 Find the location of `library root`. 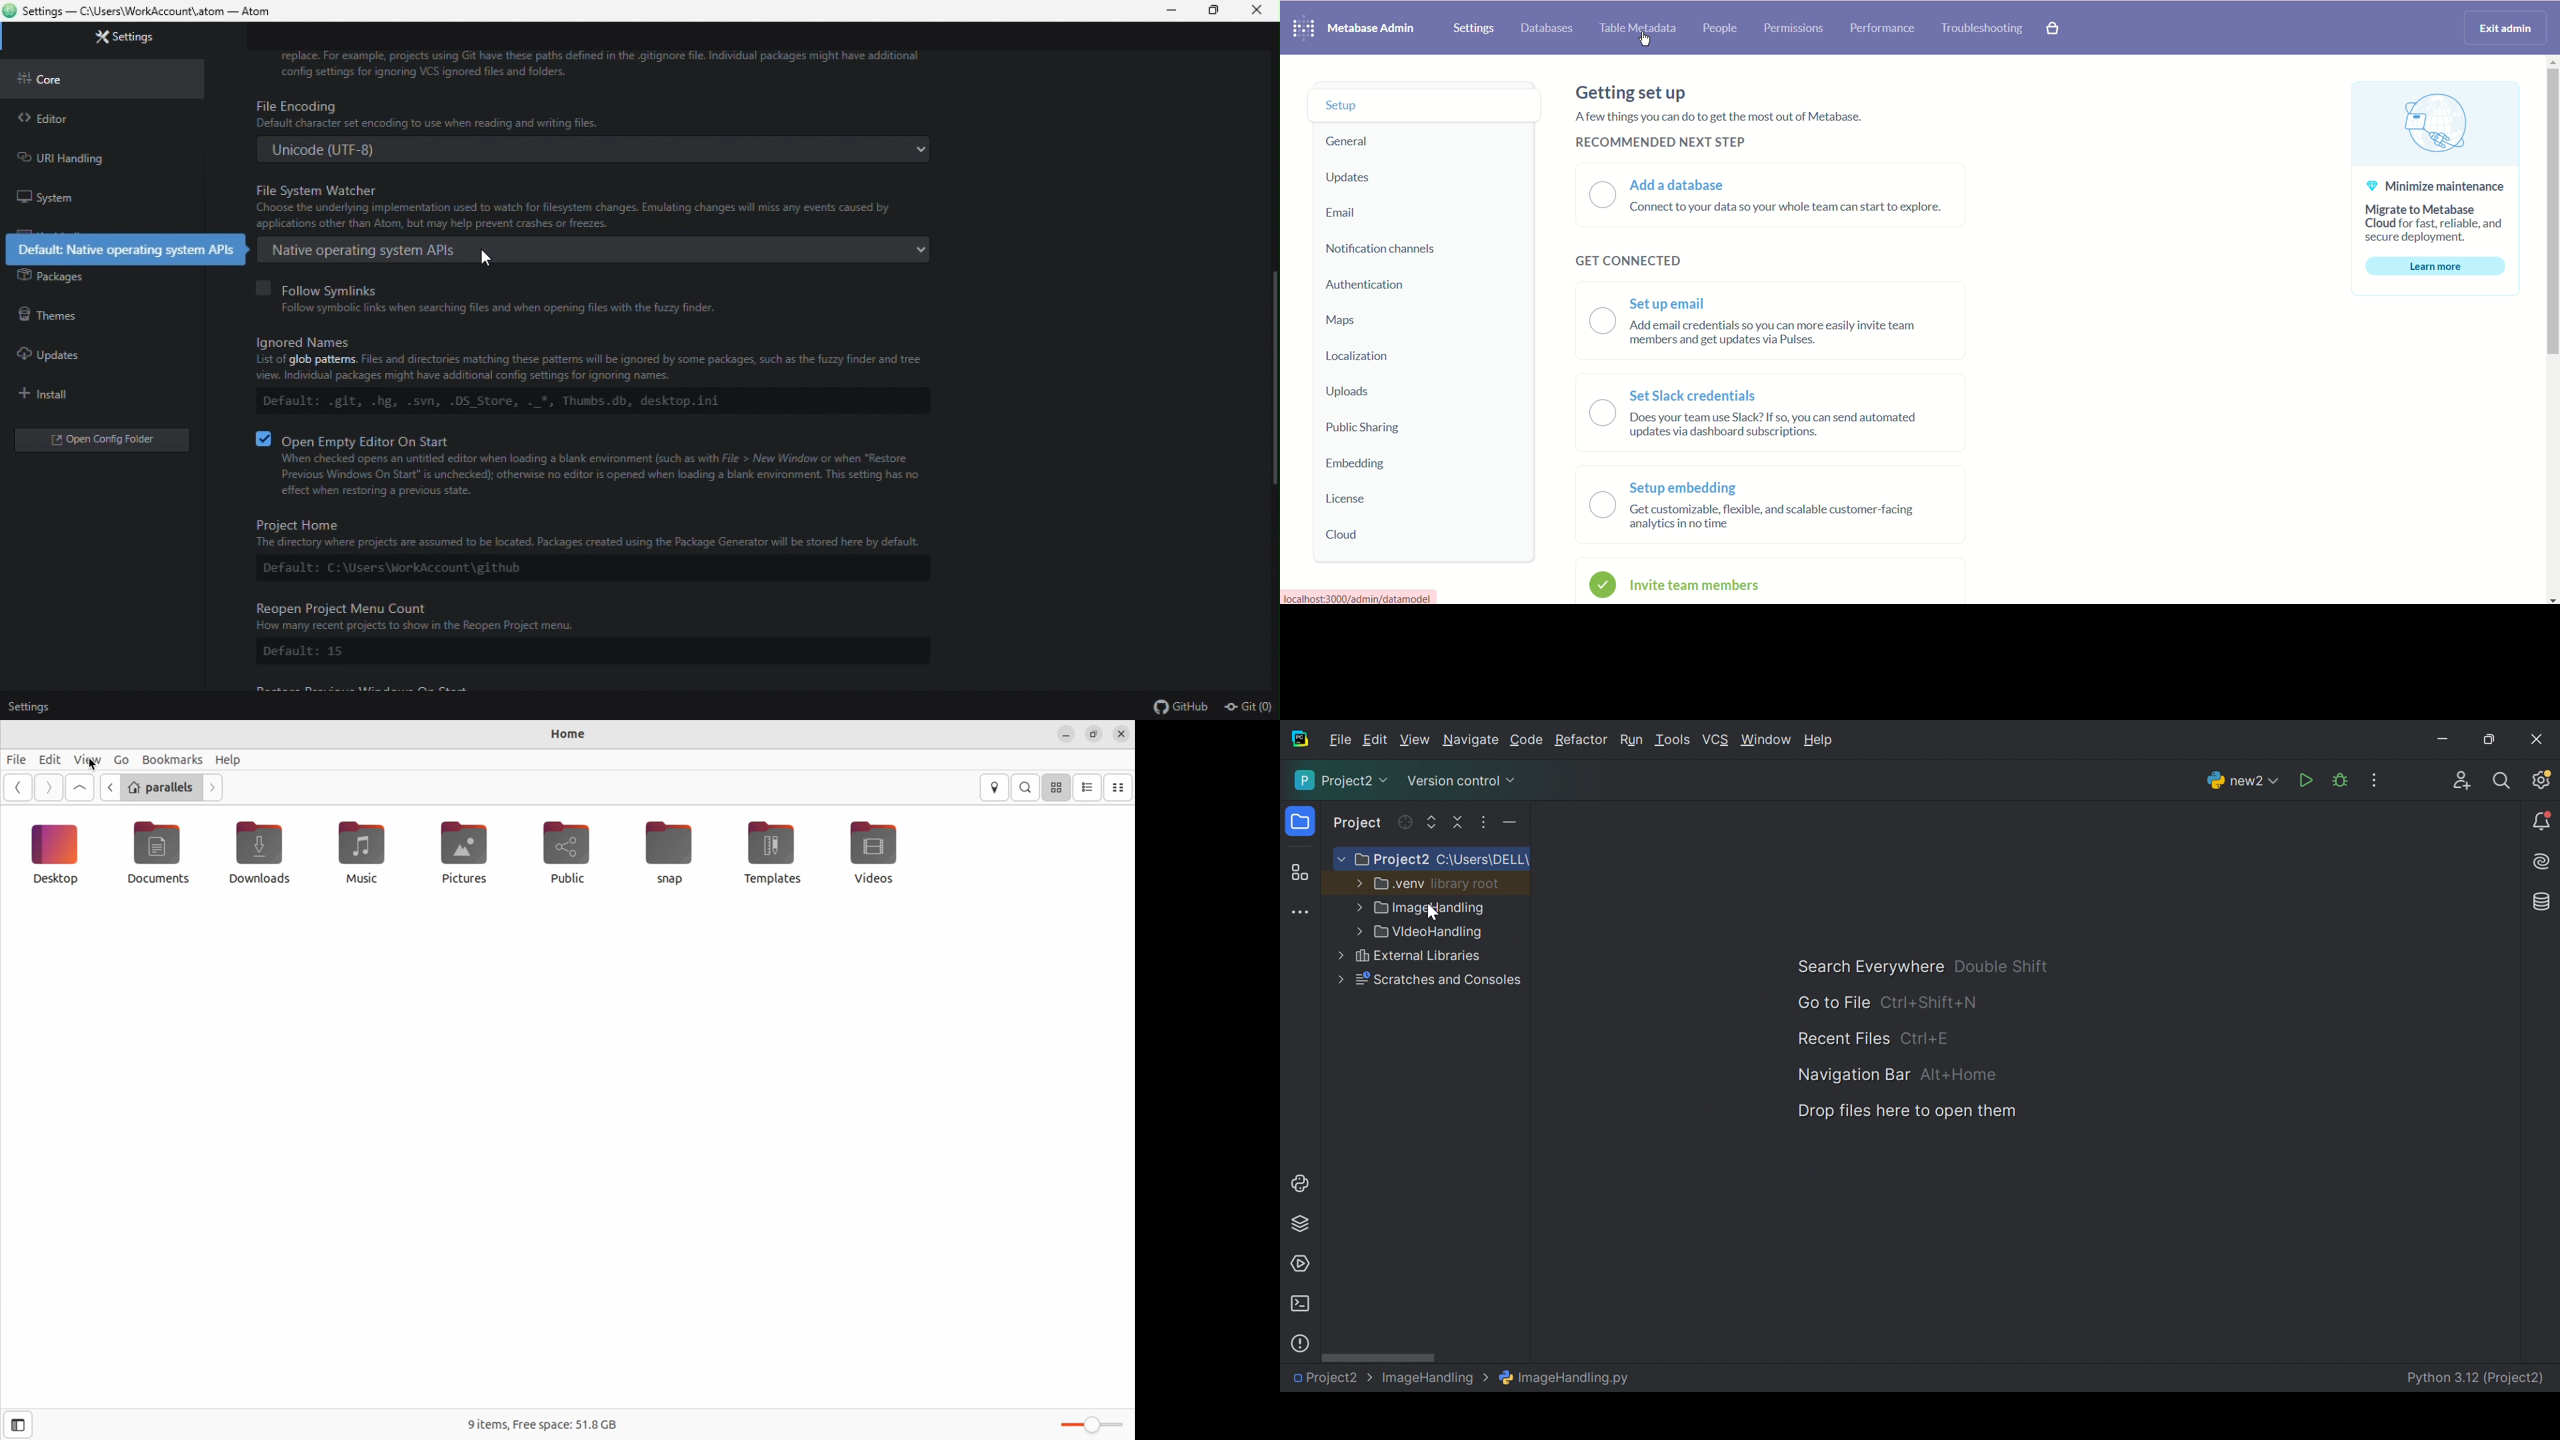

library root is located at coordinates (1467, 883).